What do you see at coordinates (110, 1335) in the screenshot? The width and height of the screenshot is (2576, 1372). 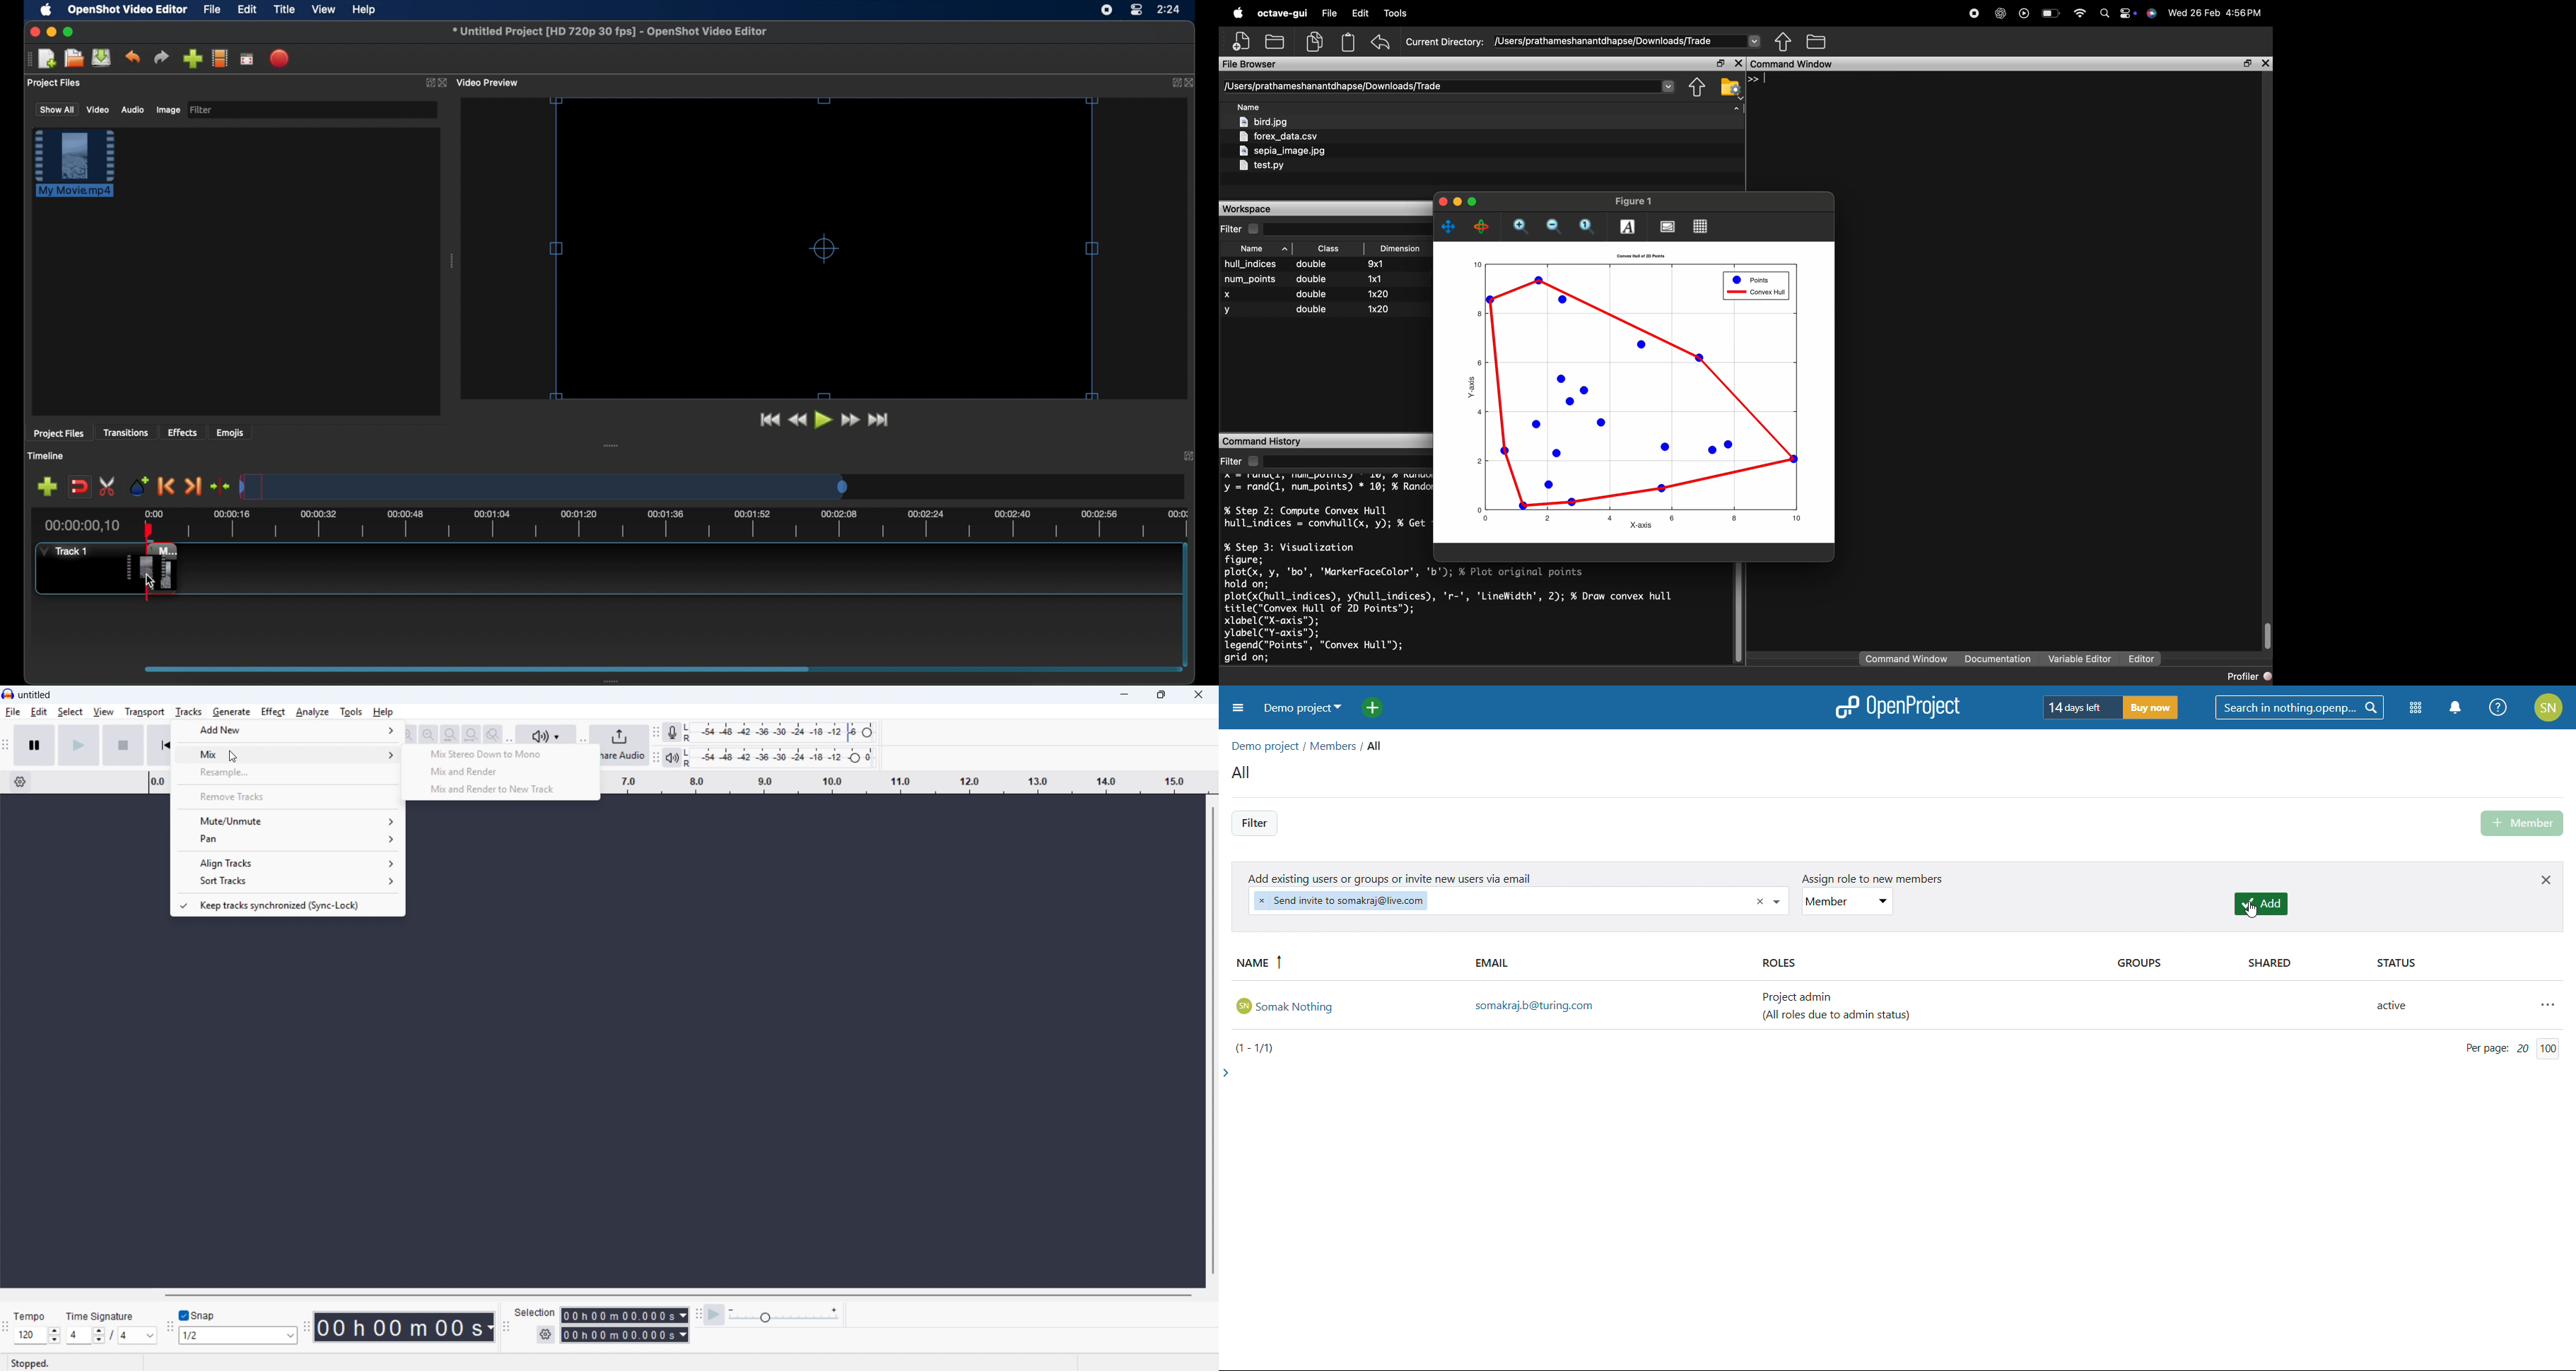 I see `Set time signature ` at bounding box center [110, 1335].